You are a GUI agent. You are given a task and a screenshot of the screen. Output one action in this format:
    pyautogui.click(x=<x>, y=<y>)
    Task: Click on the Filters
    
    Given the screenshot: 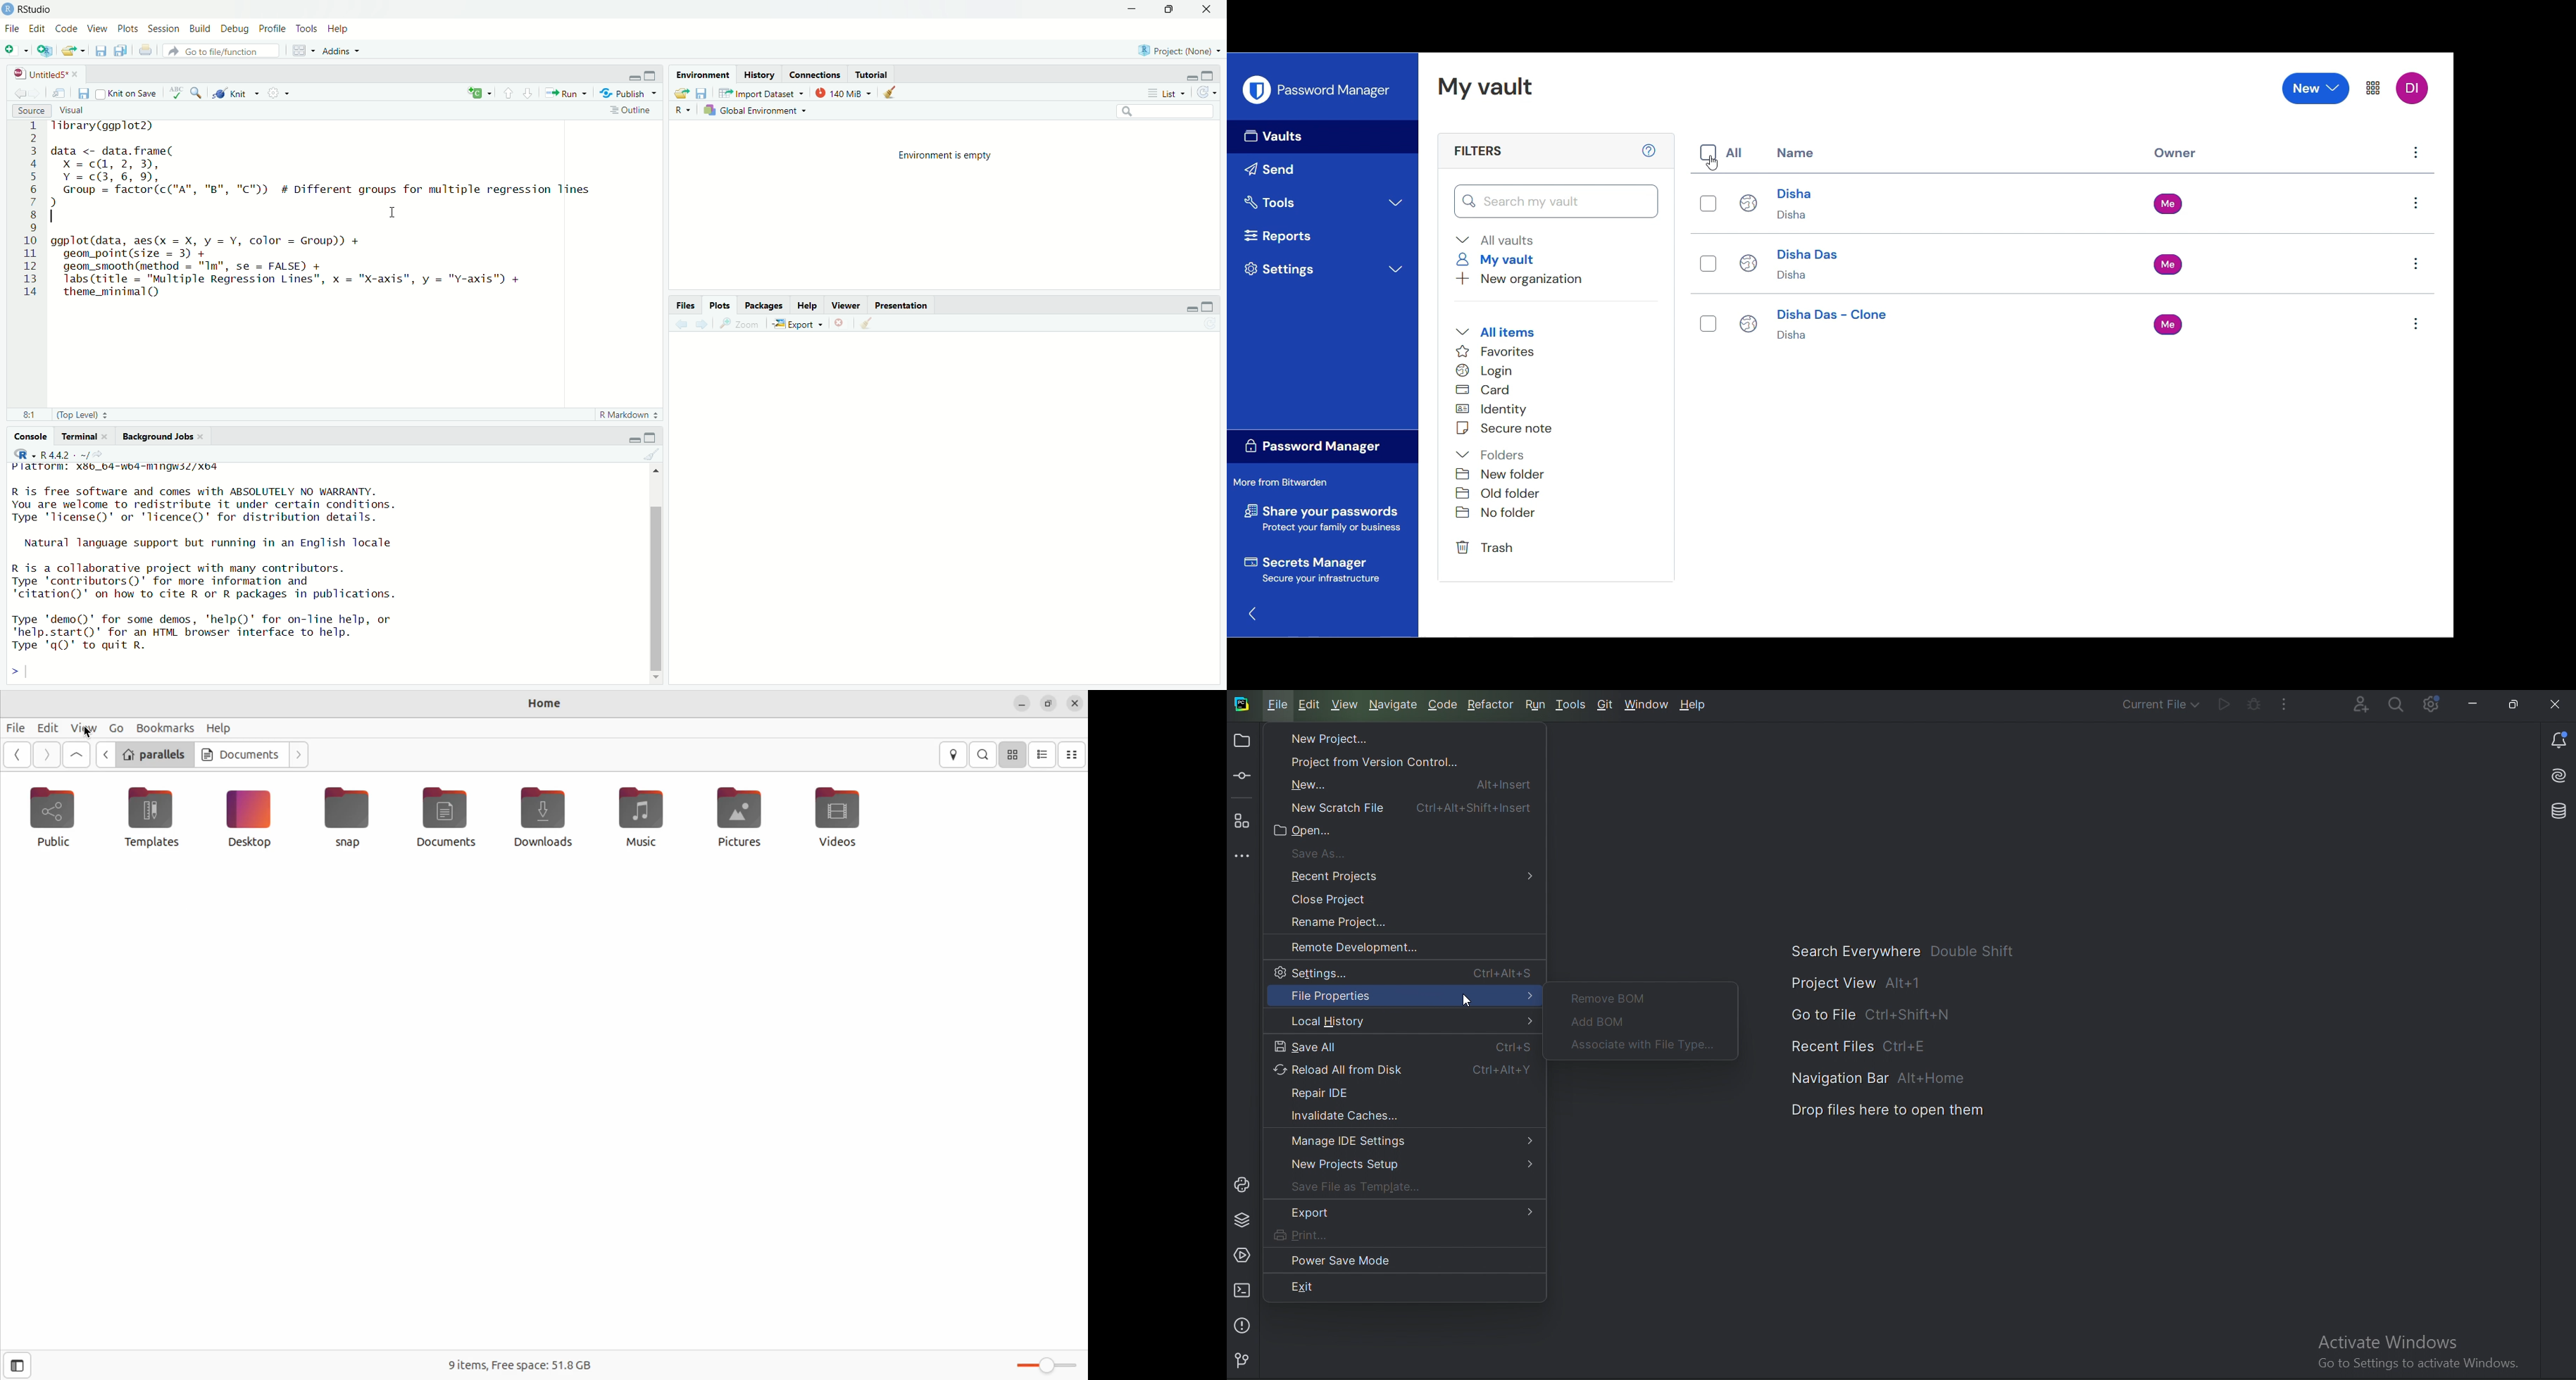 What is the action you would take?
    pyautogui.click(x=1477, y=150)
    